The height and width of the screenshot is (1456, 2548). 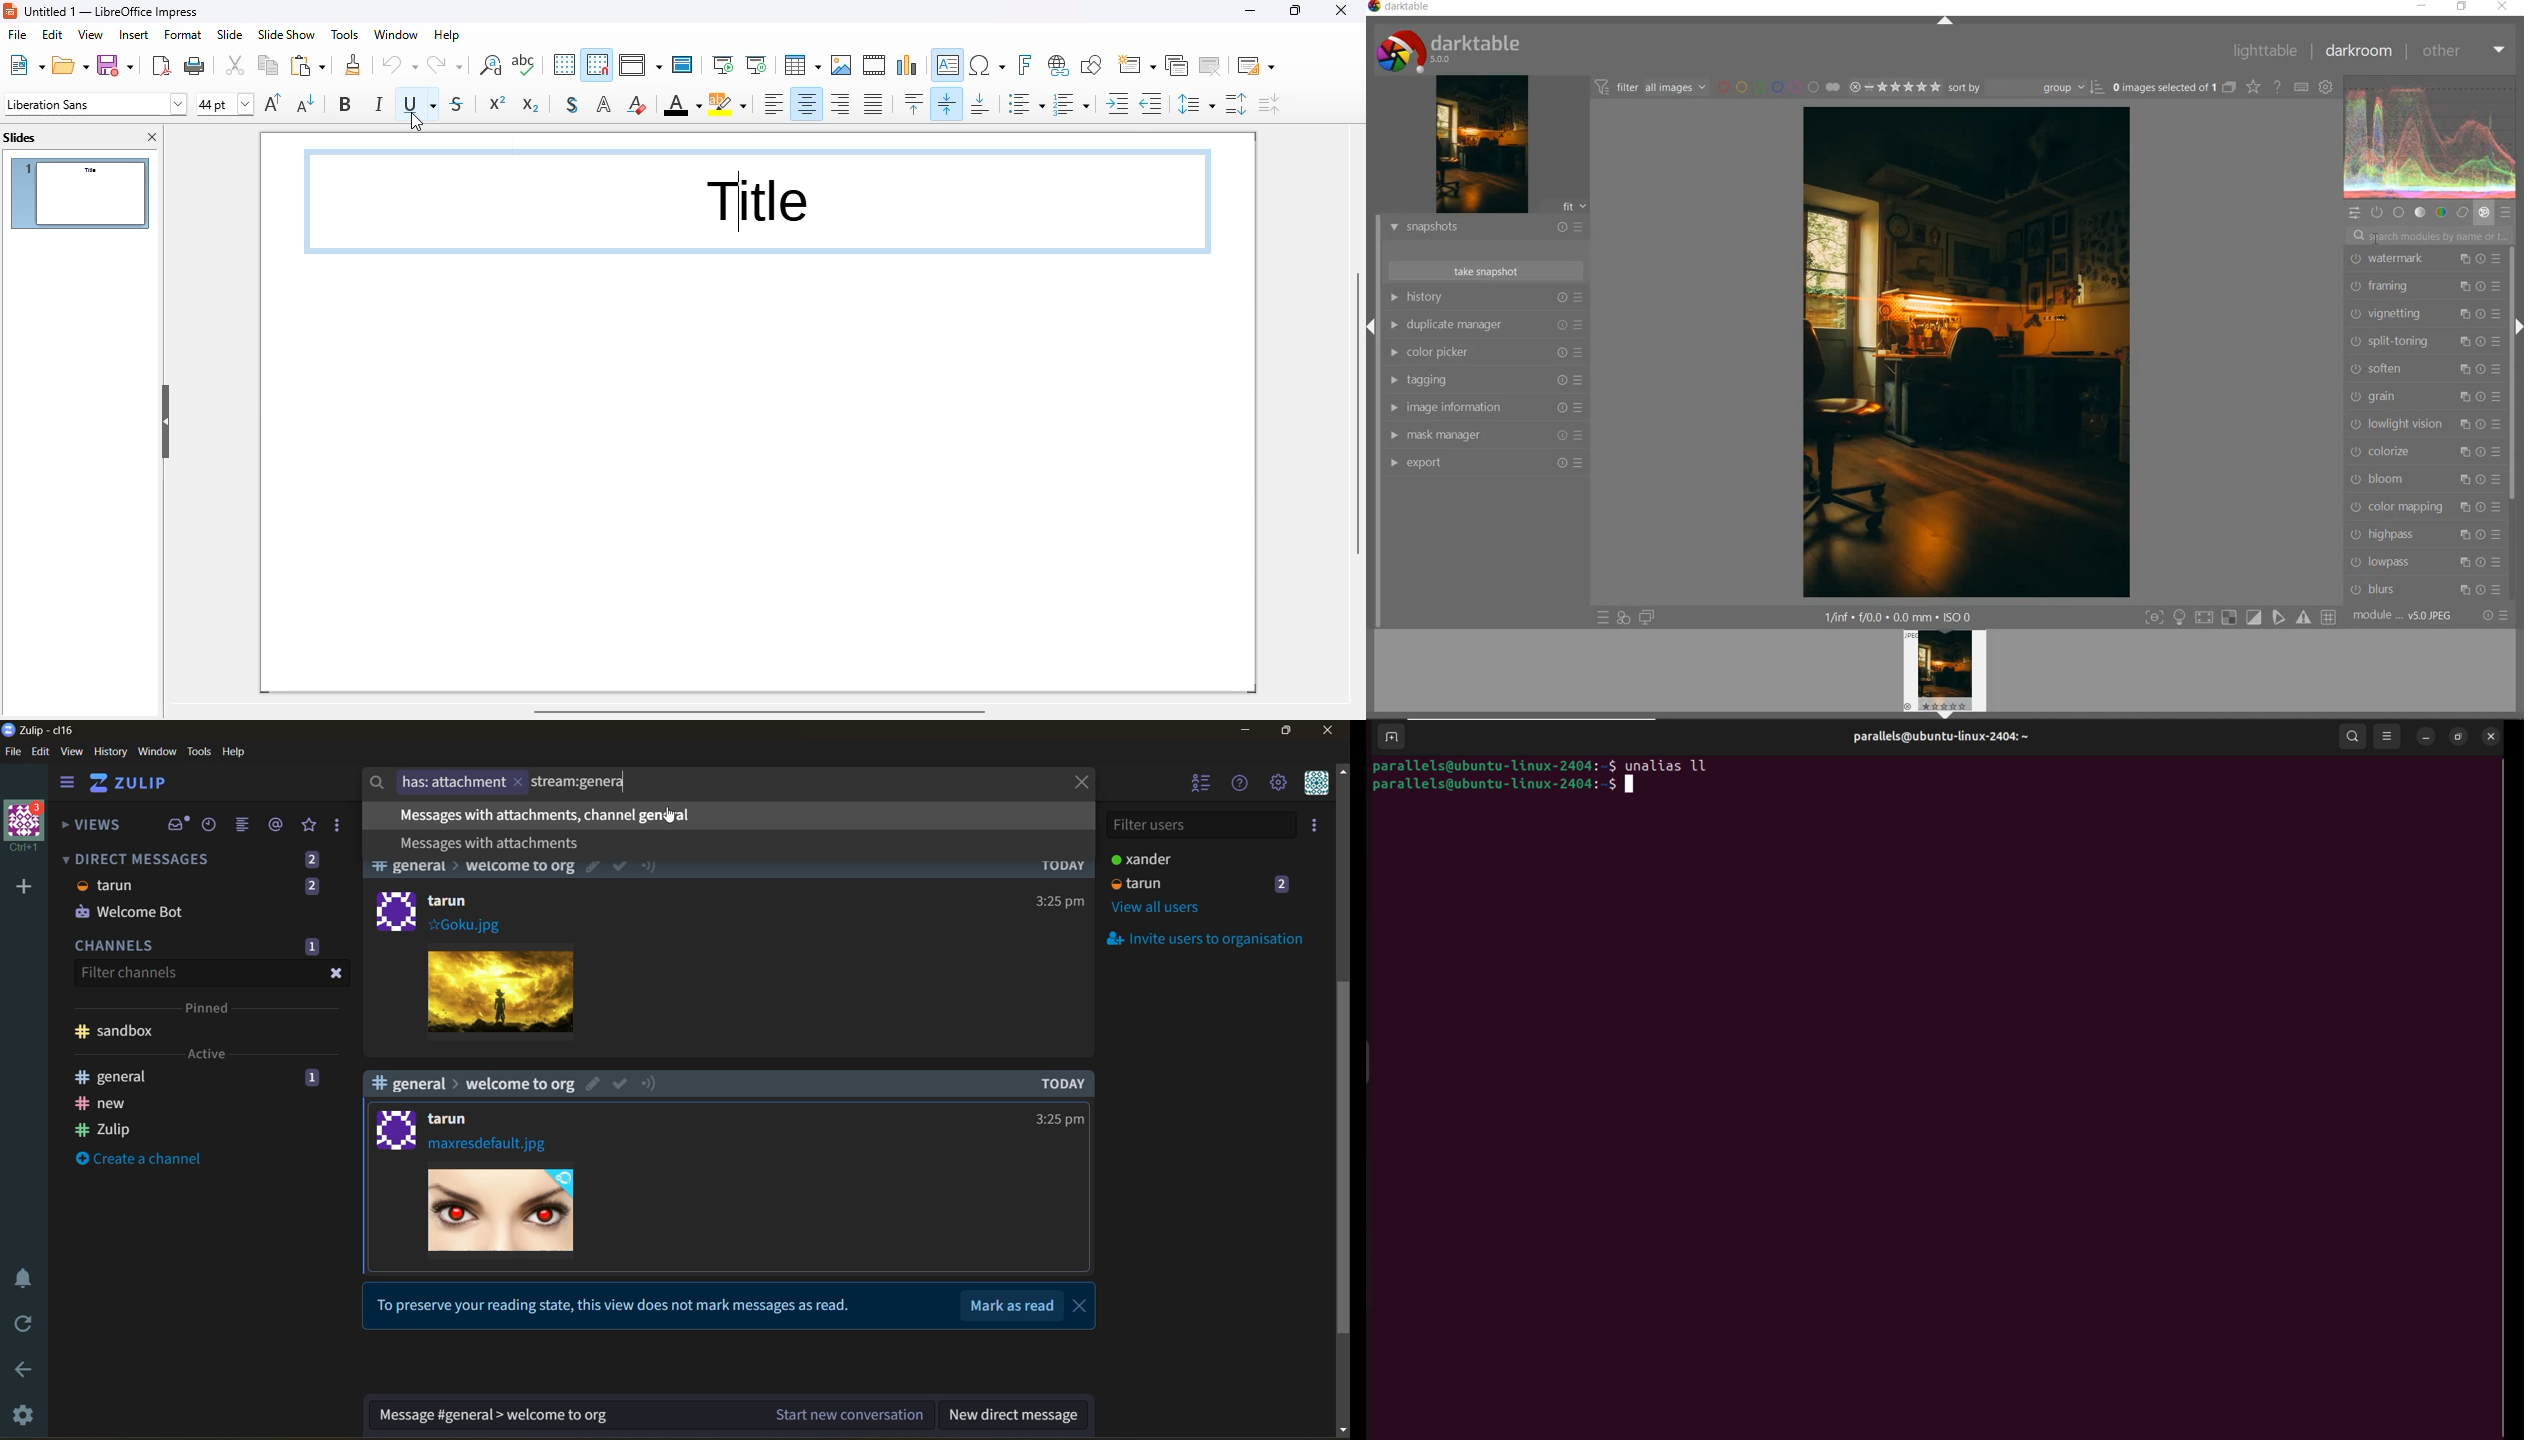 I want to click on edit , so click(x=591, y=866).